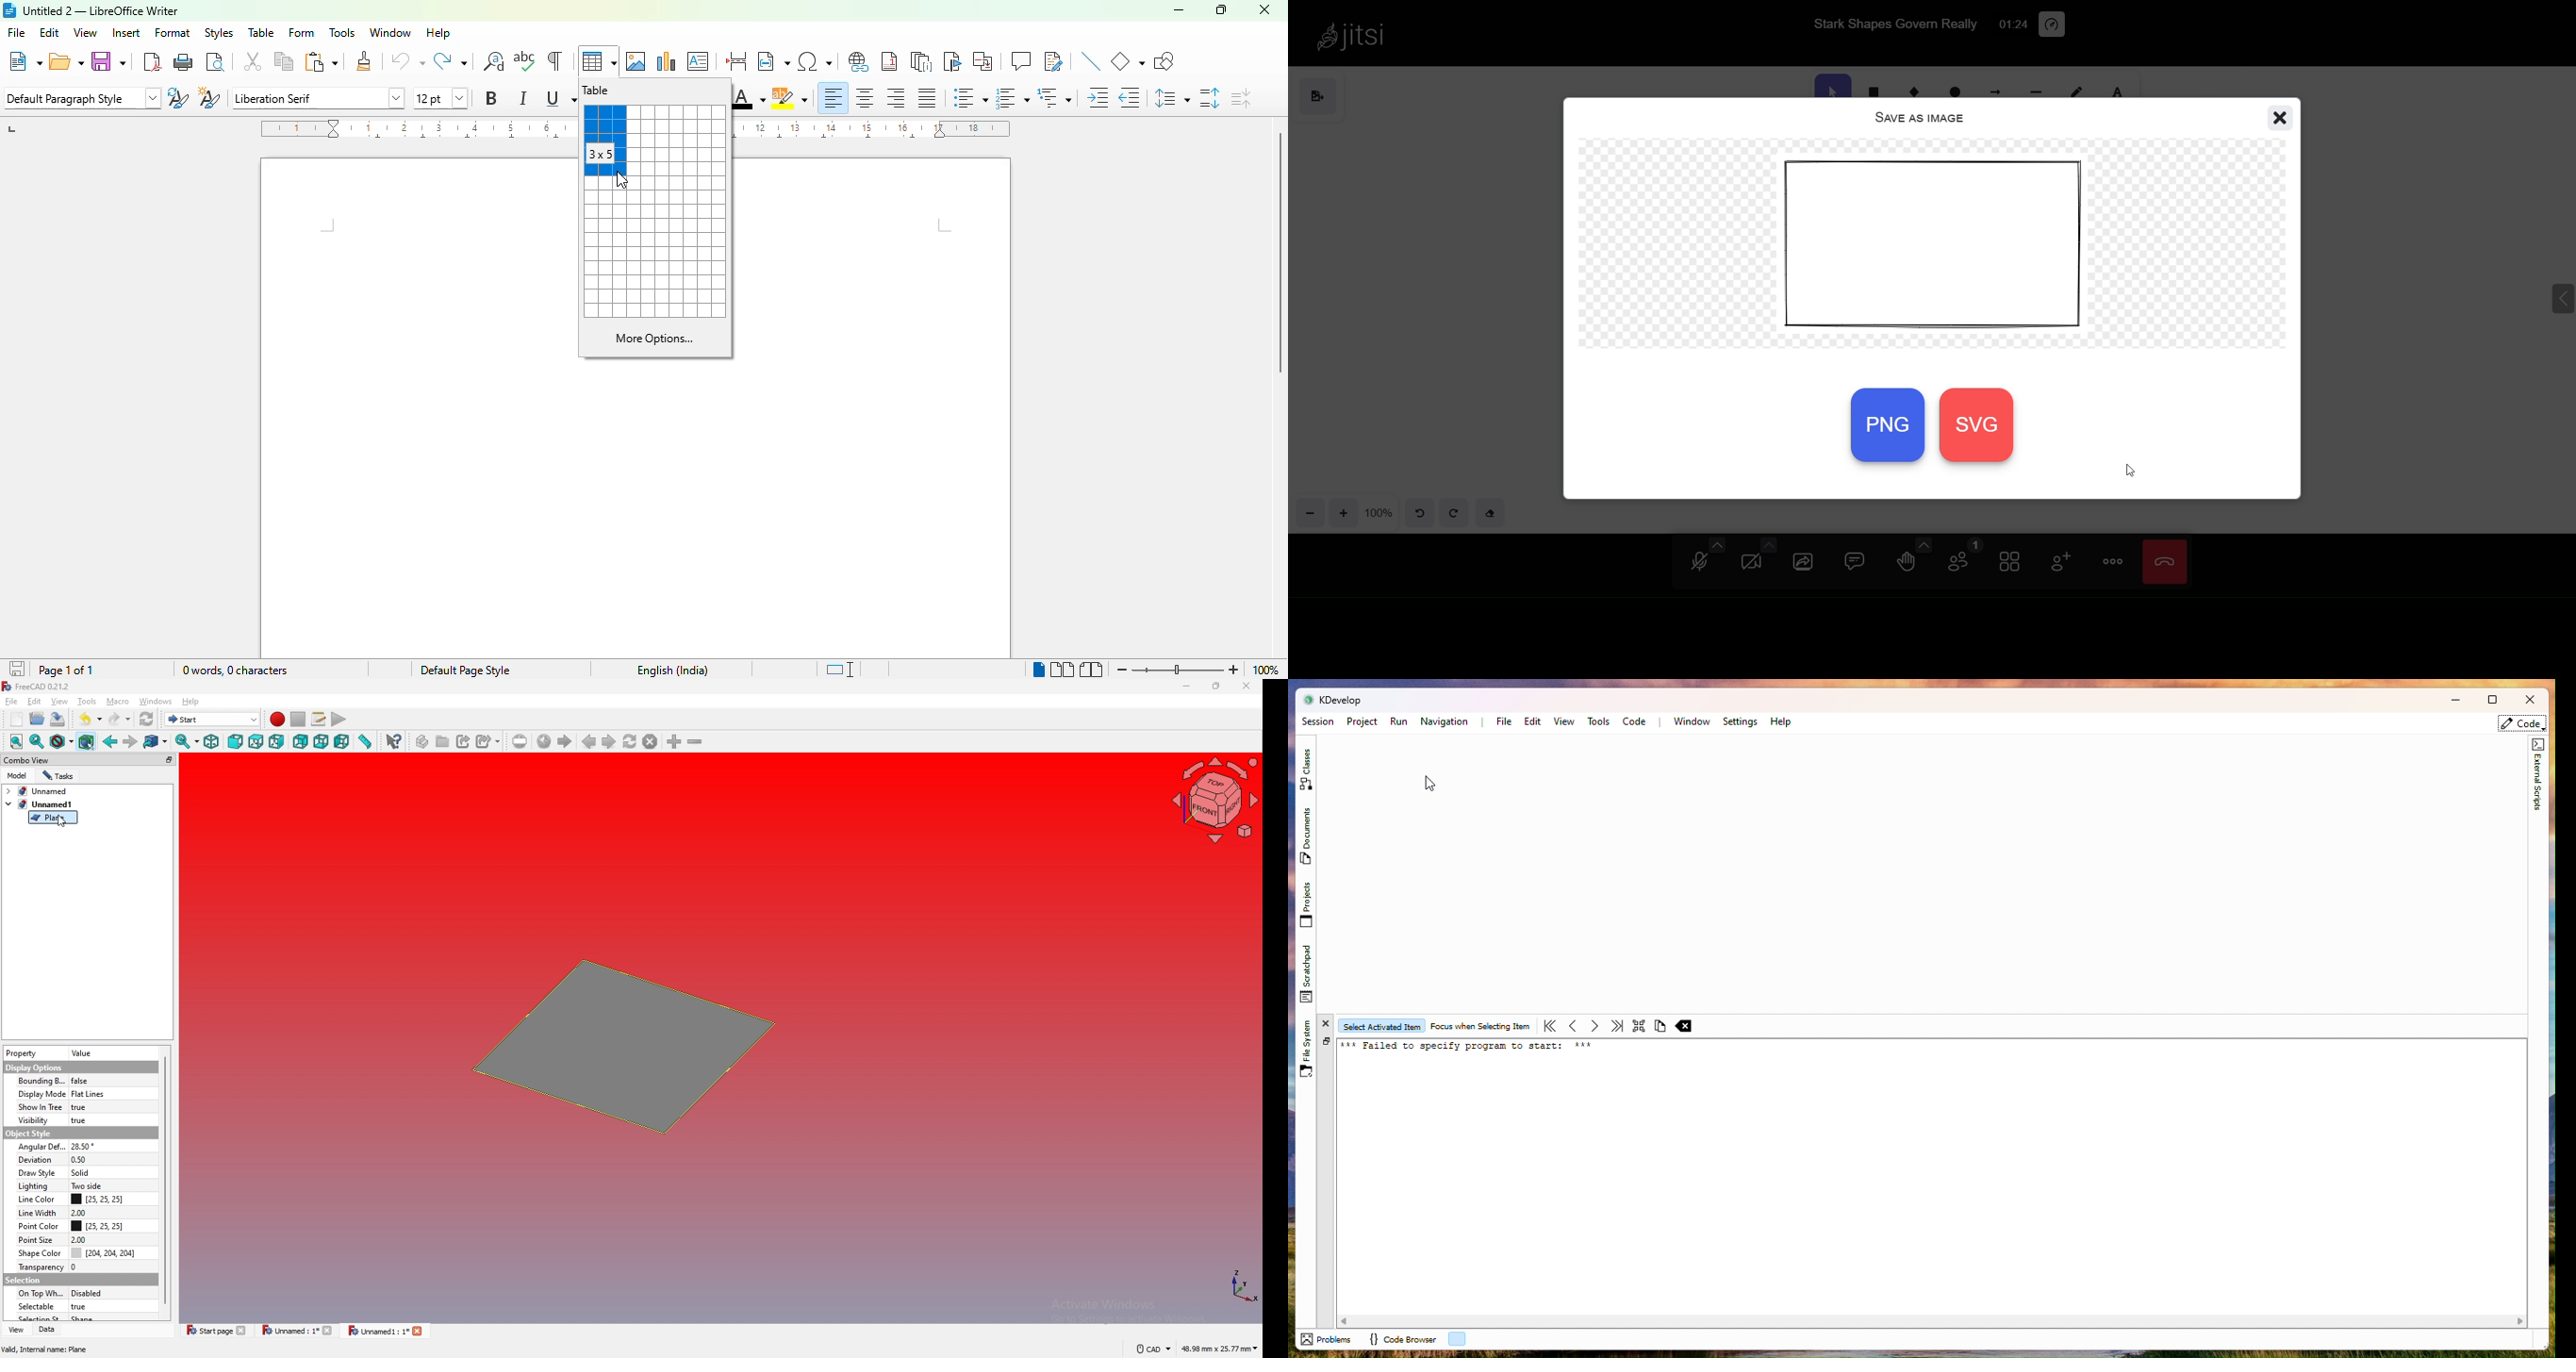  What do you see at coordinates (17, 719) in the screenshot?
I see `new` at bounding box center [17, 719].